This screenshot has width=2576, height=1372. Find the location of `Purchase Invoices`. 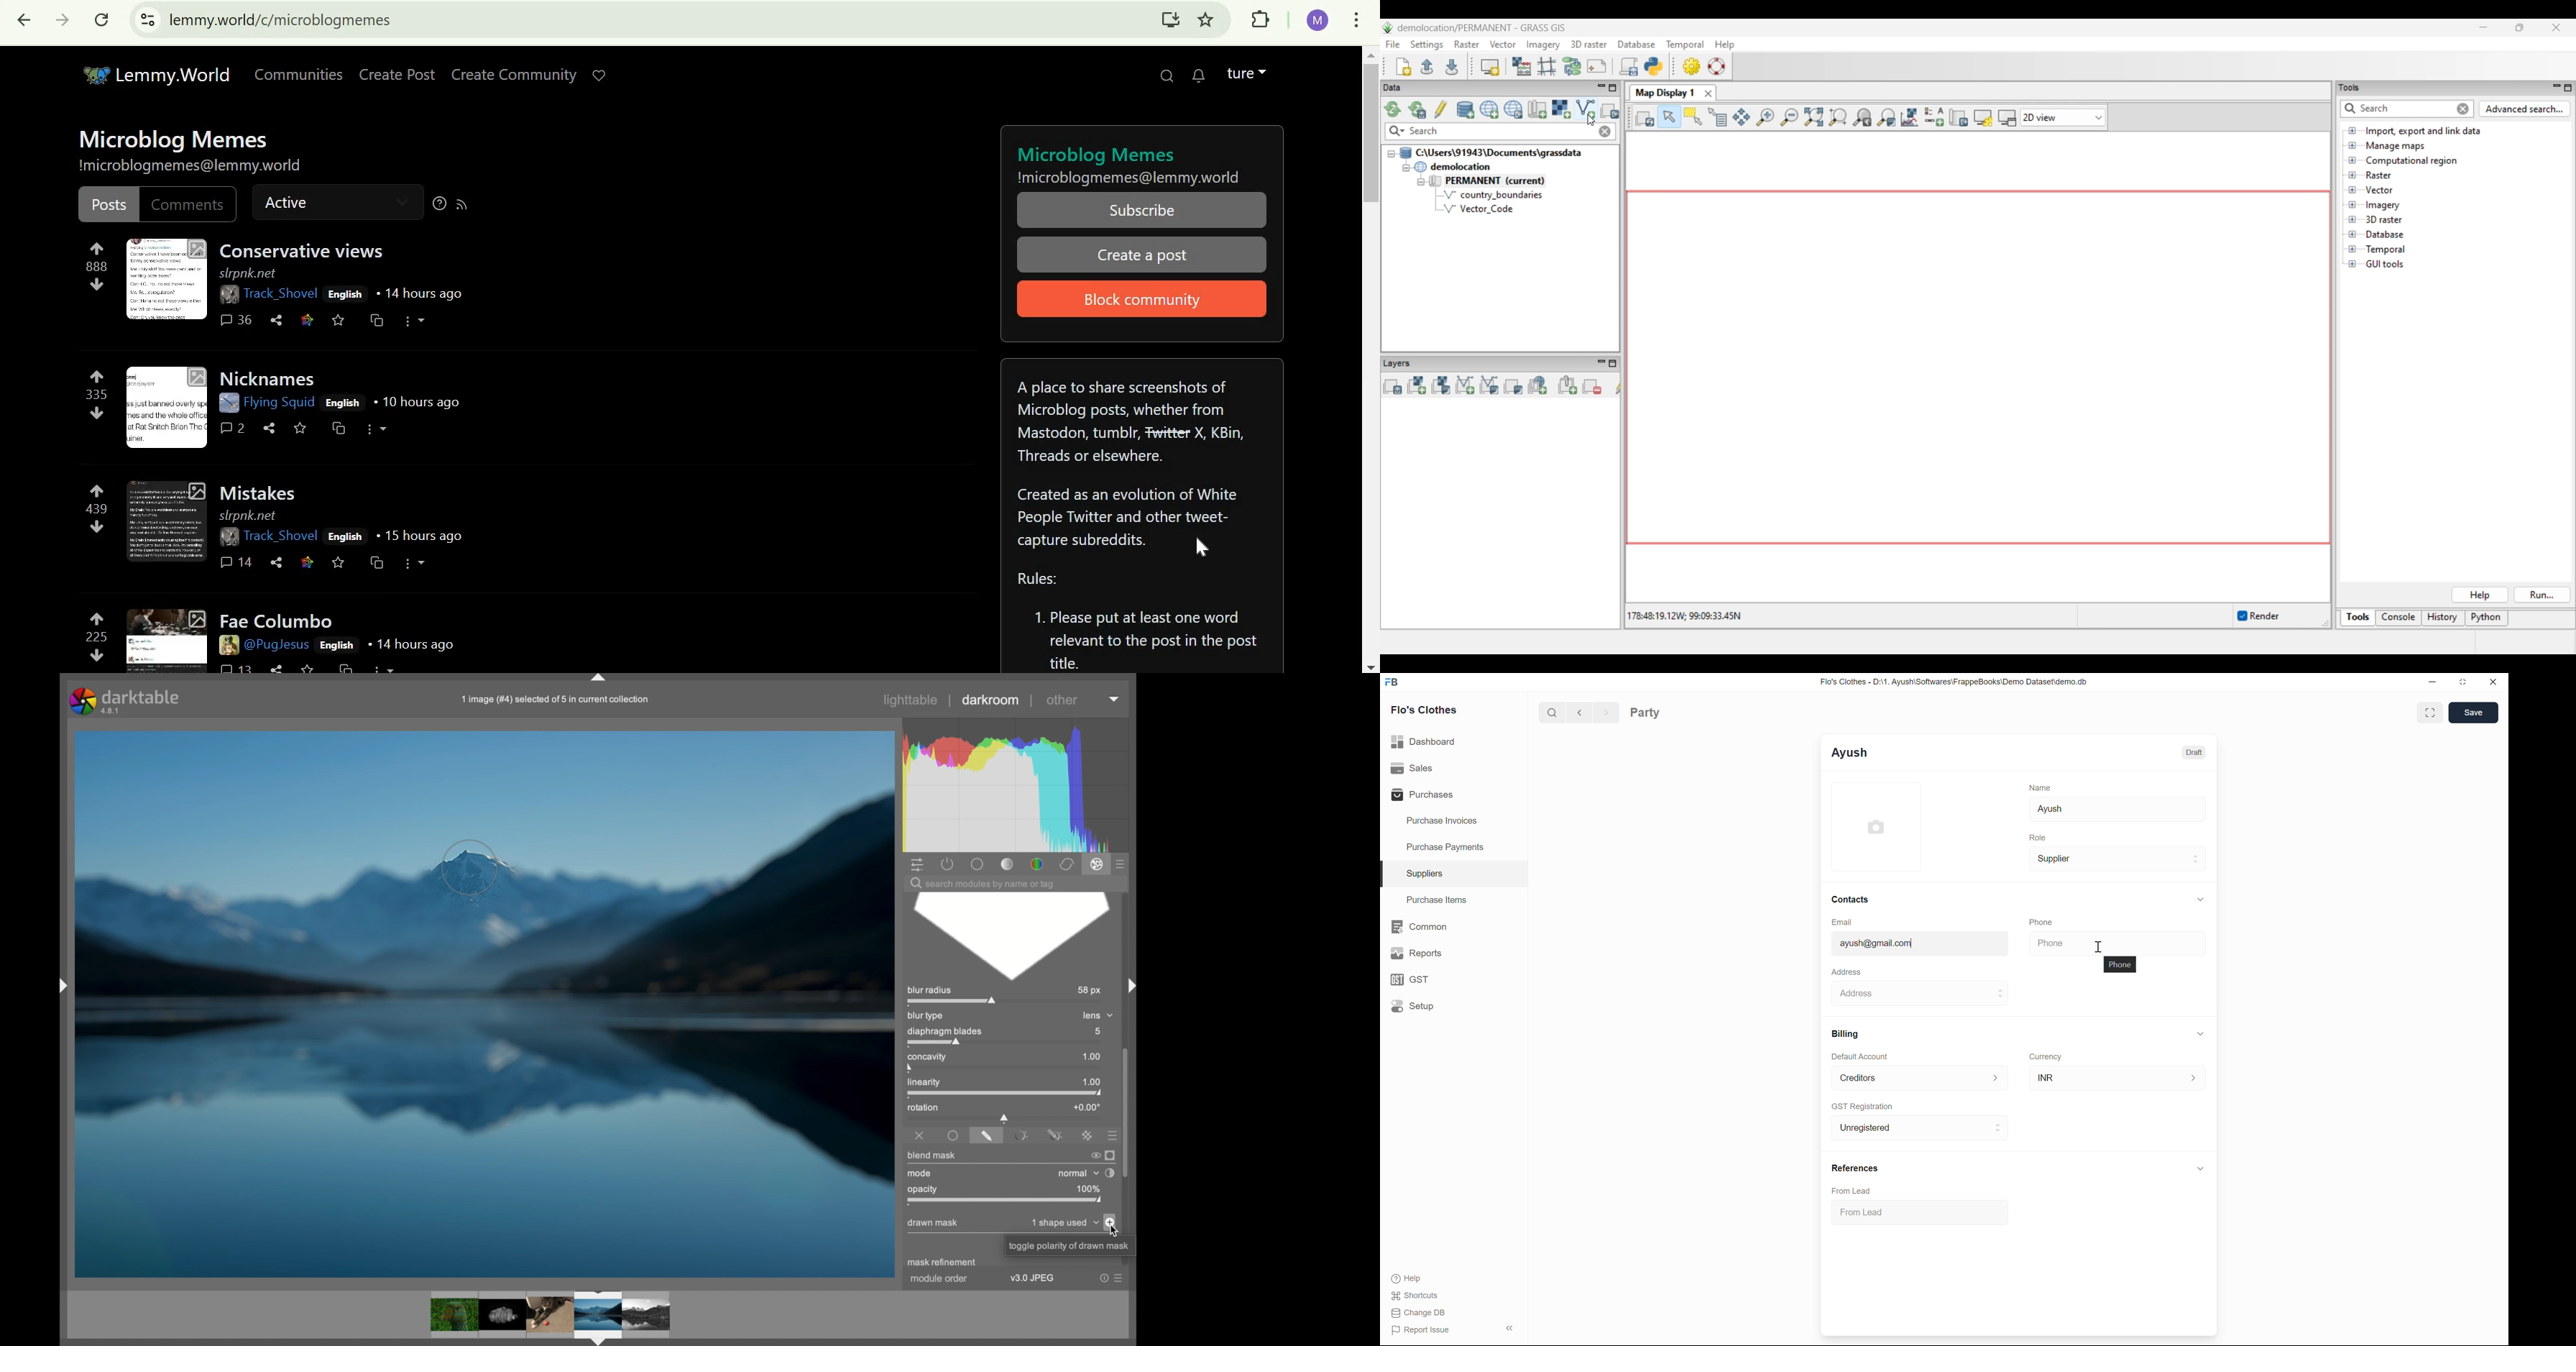

Purchase Invoices is located at coordinates (1453, 821).